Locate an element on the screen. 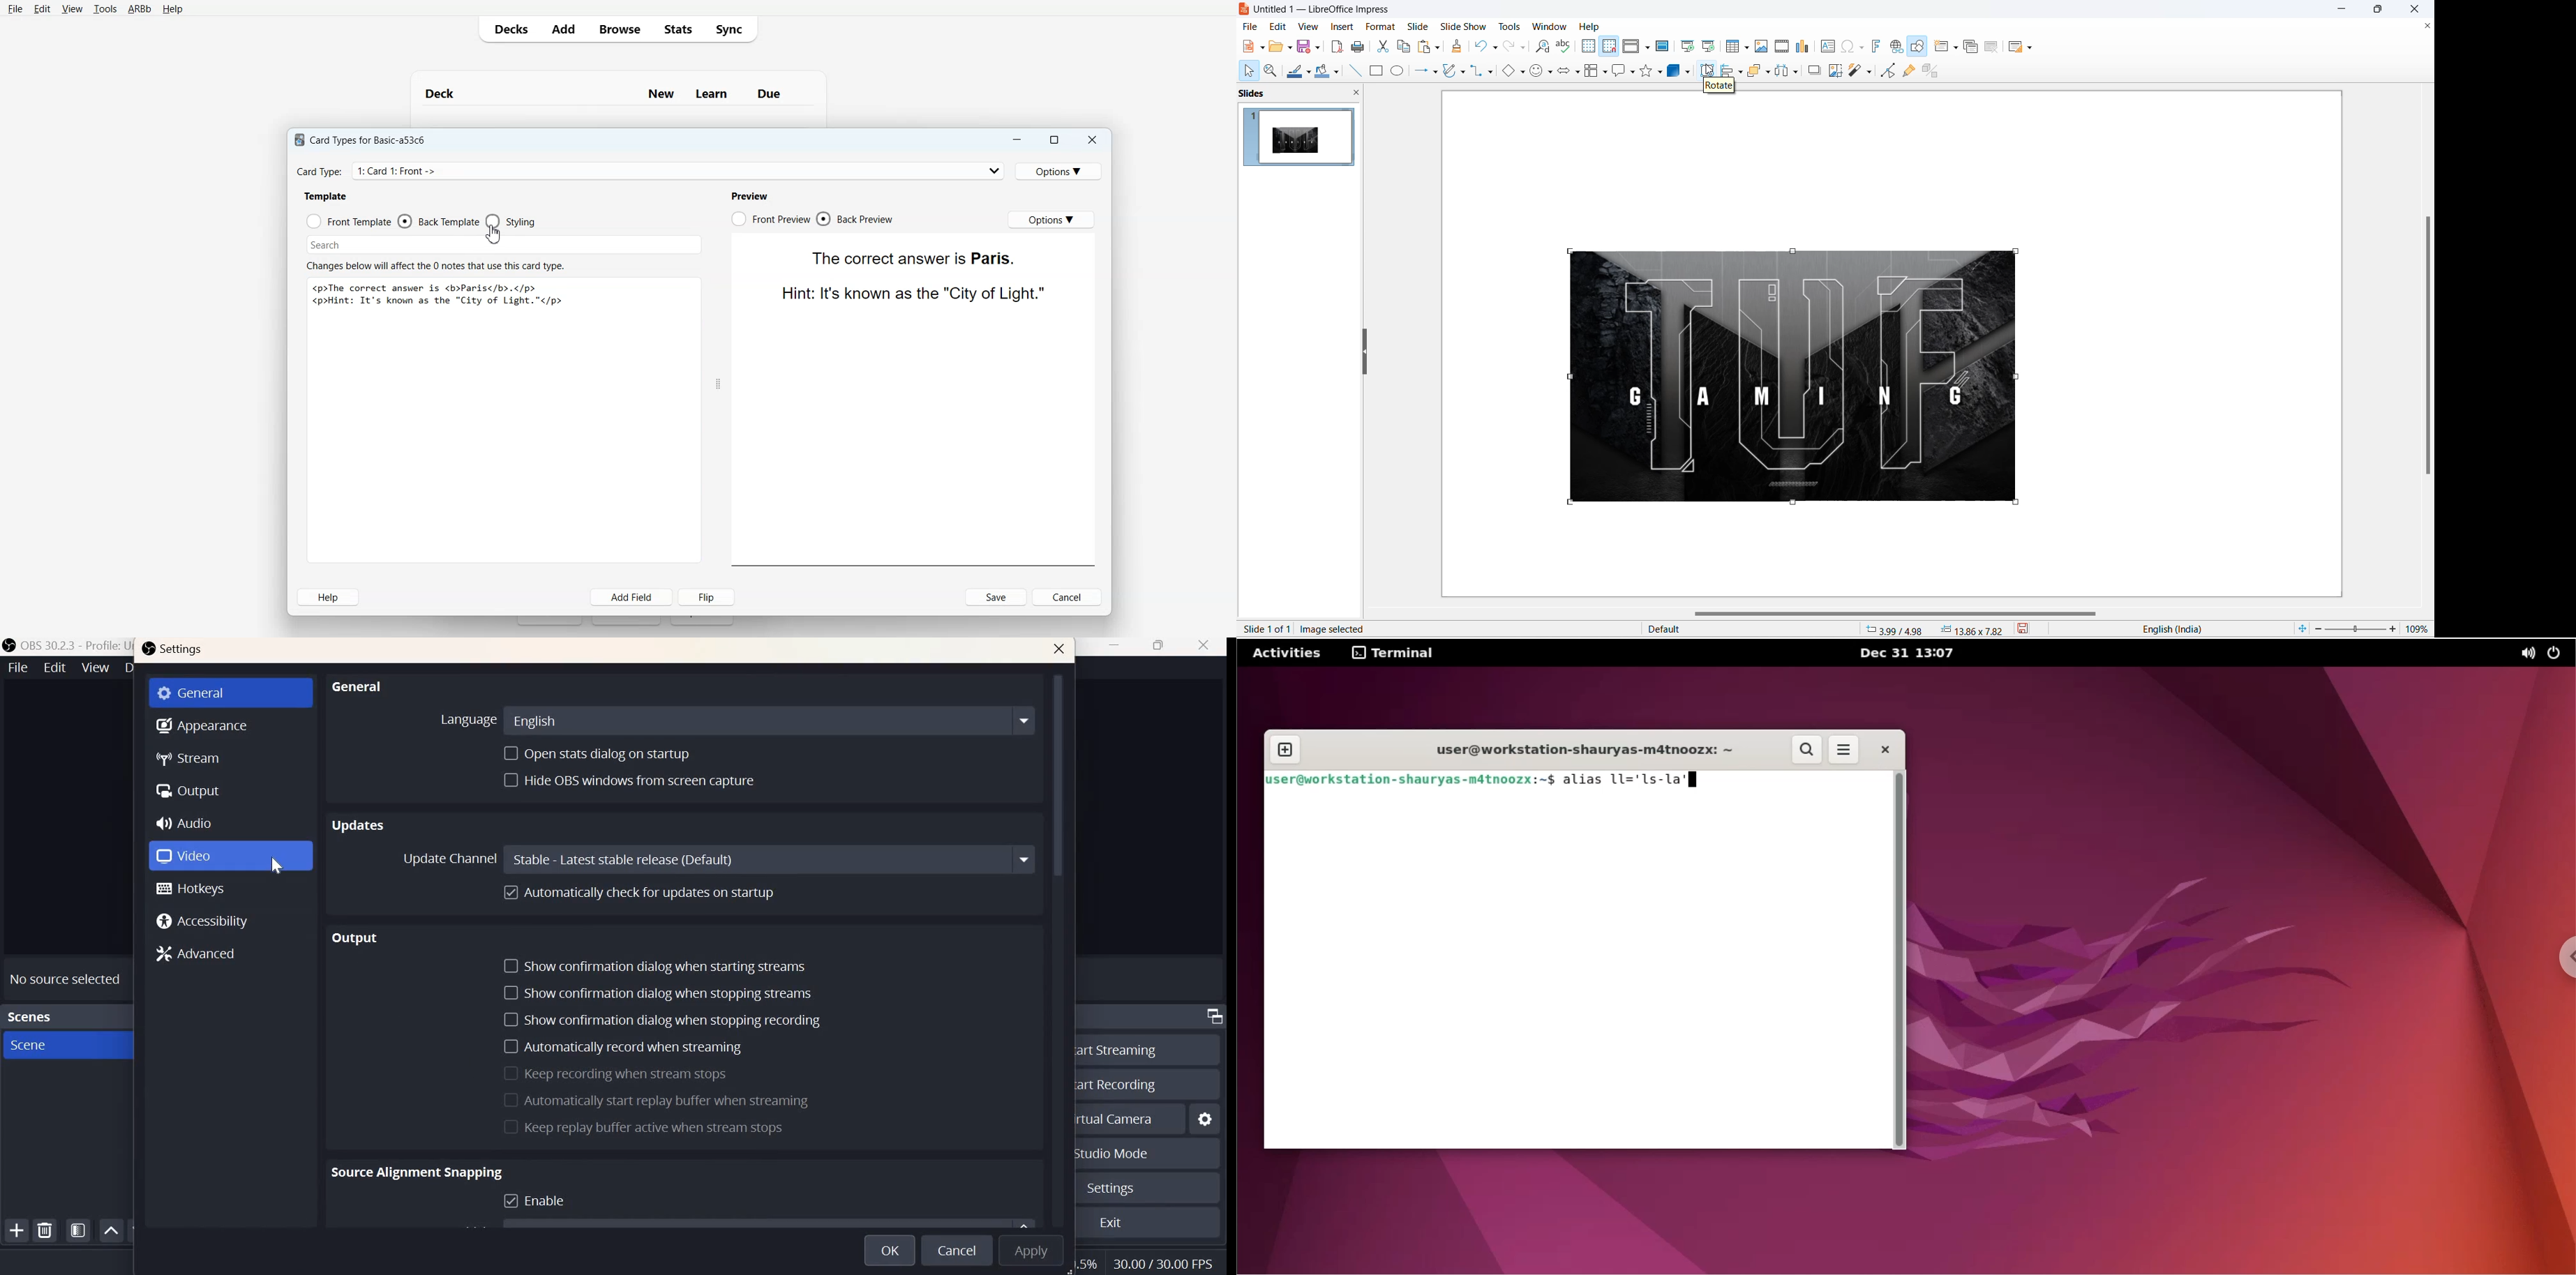 This screenshot has width=2576, height=1288. line and arrows is located at coordinates (1419, 71).